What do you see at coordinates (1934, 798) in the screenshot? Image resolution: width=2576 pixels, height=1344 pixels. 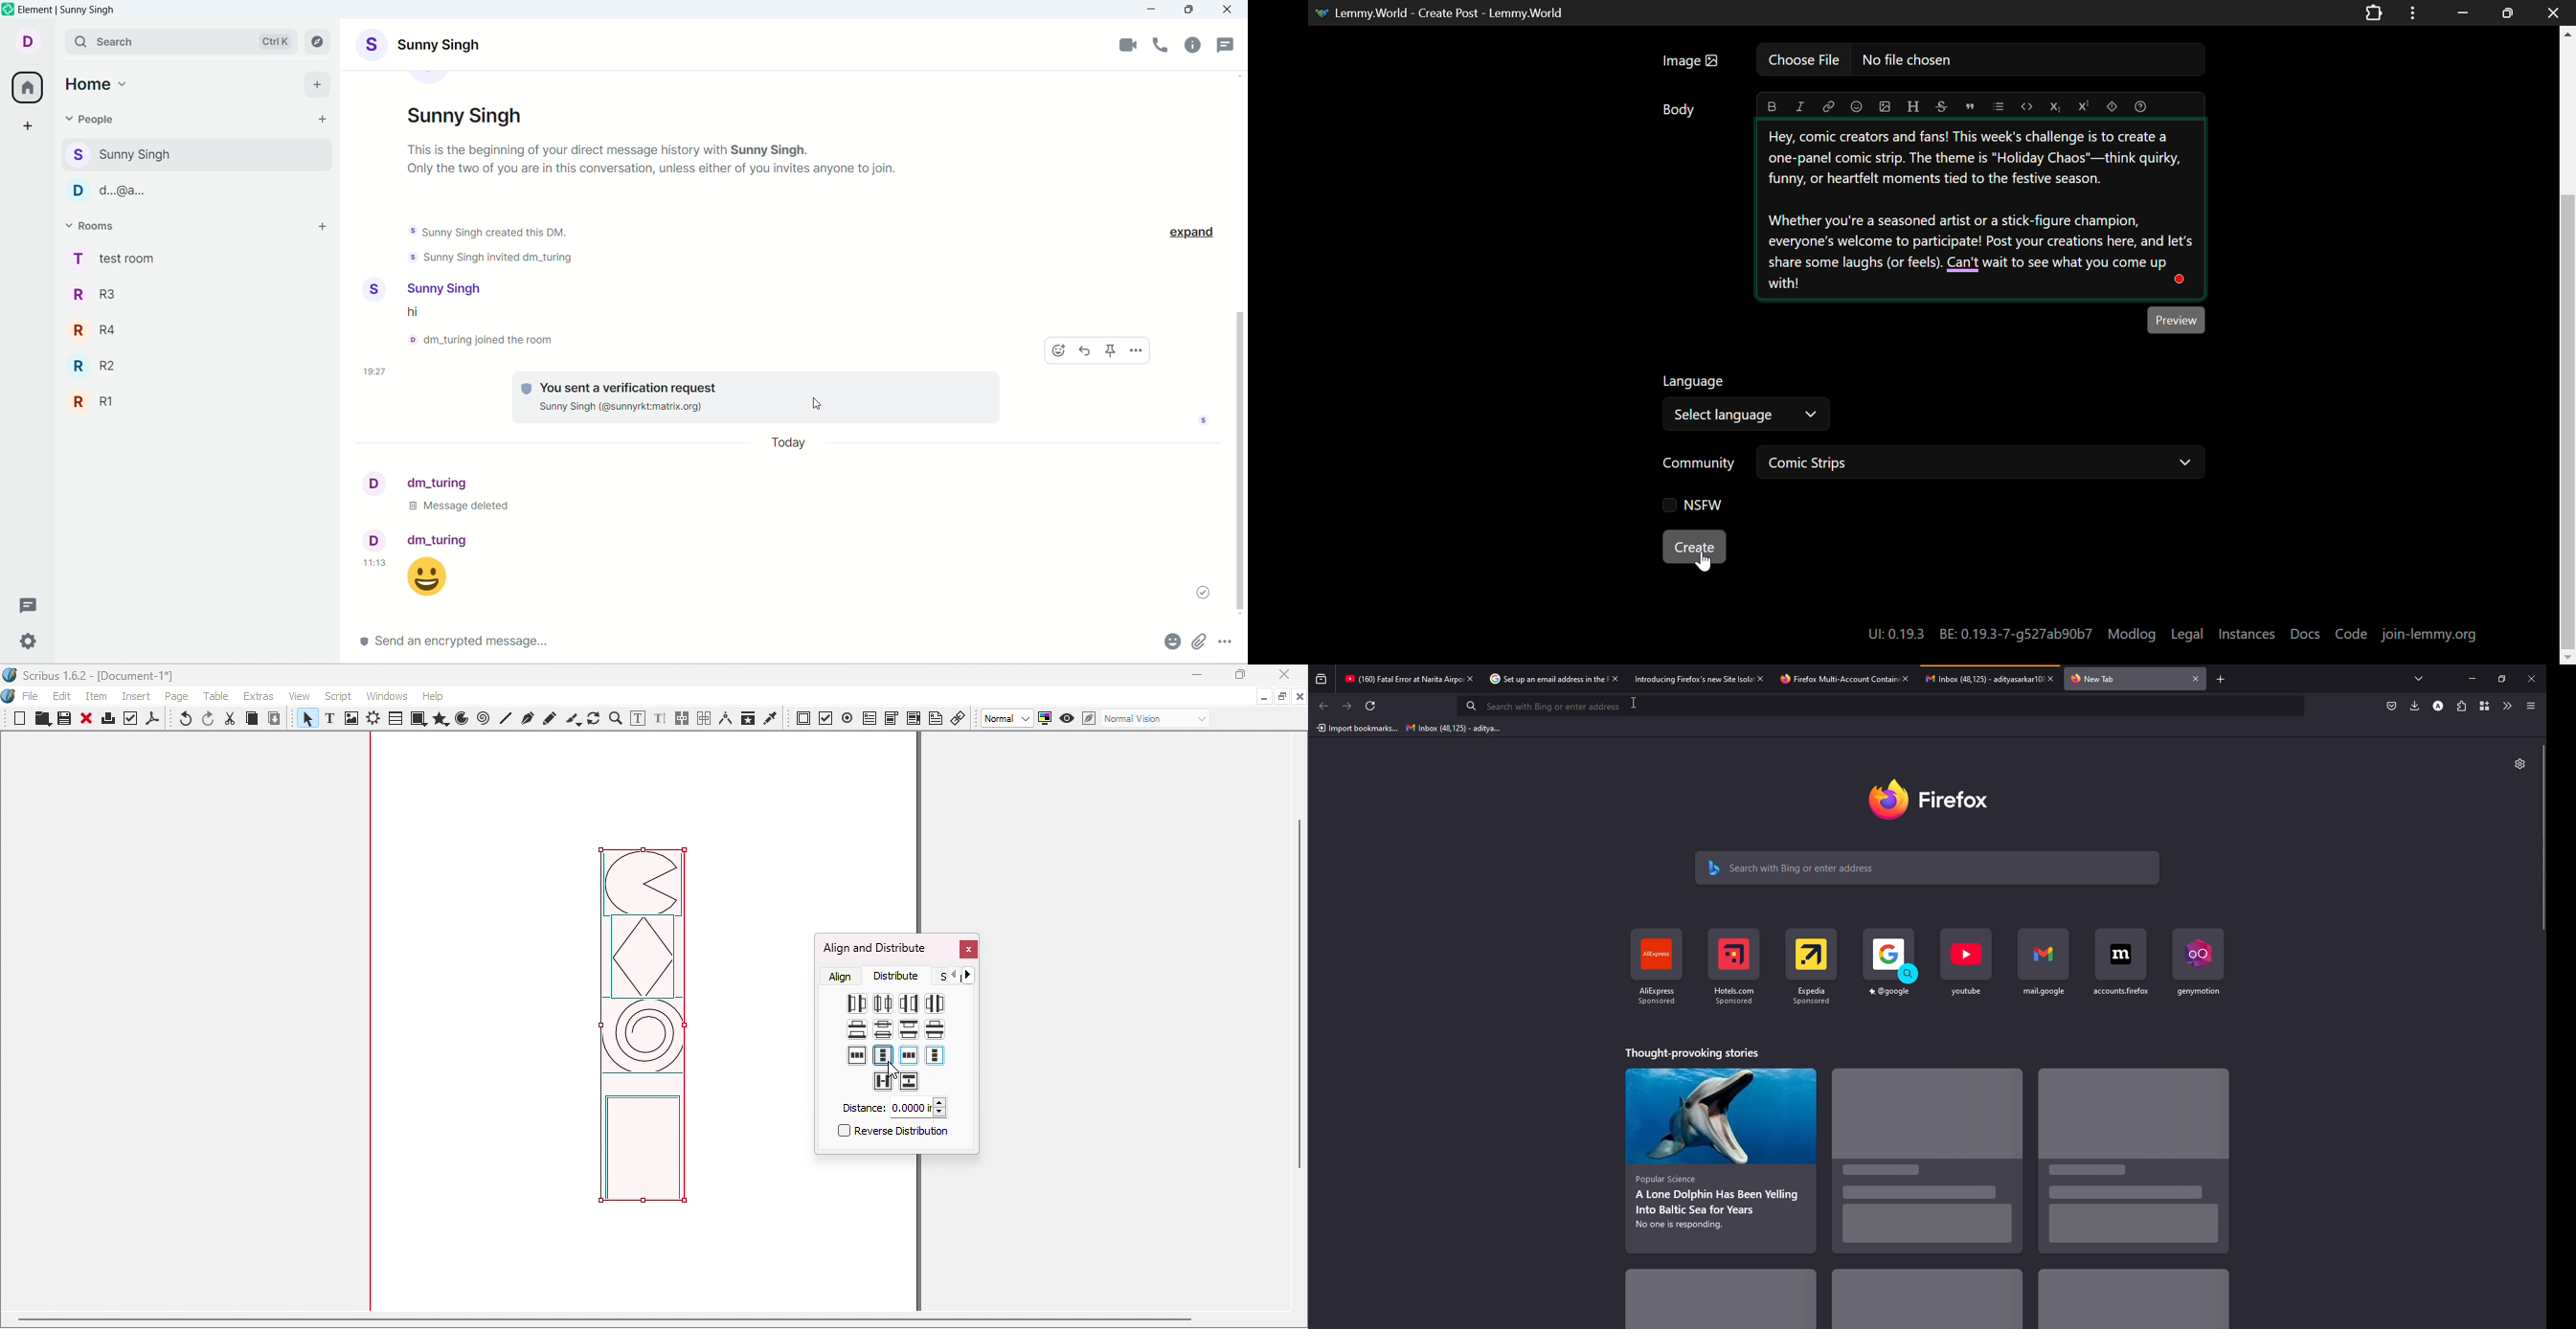 I see `firefox` at bounding box center [1934, 798].